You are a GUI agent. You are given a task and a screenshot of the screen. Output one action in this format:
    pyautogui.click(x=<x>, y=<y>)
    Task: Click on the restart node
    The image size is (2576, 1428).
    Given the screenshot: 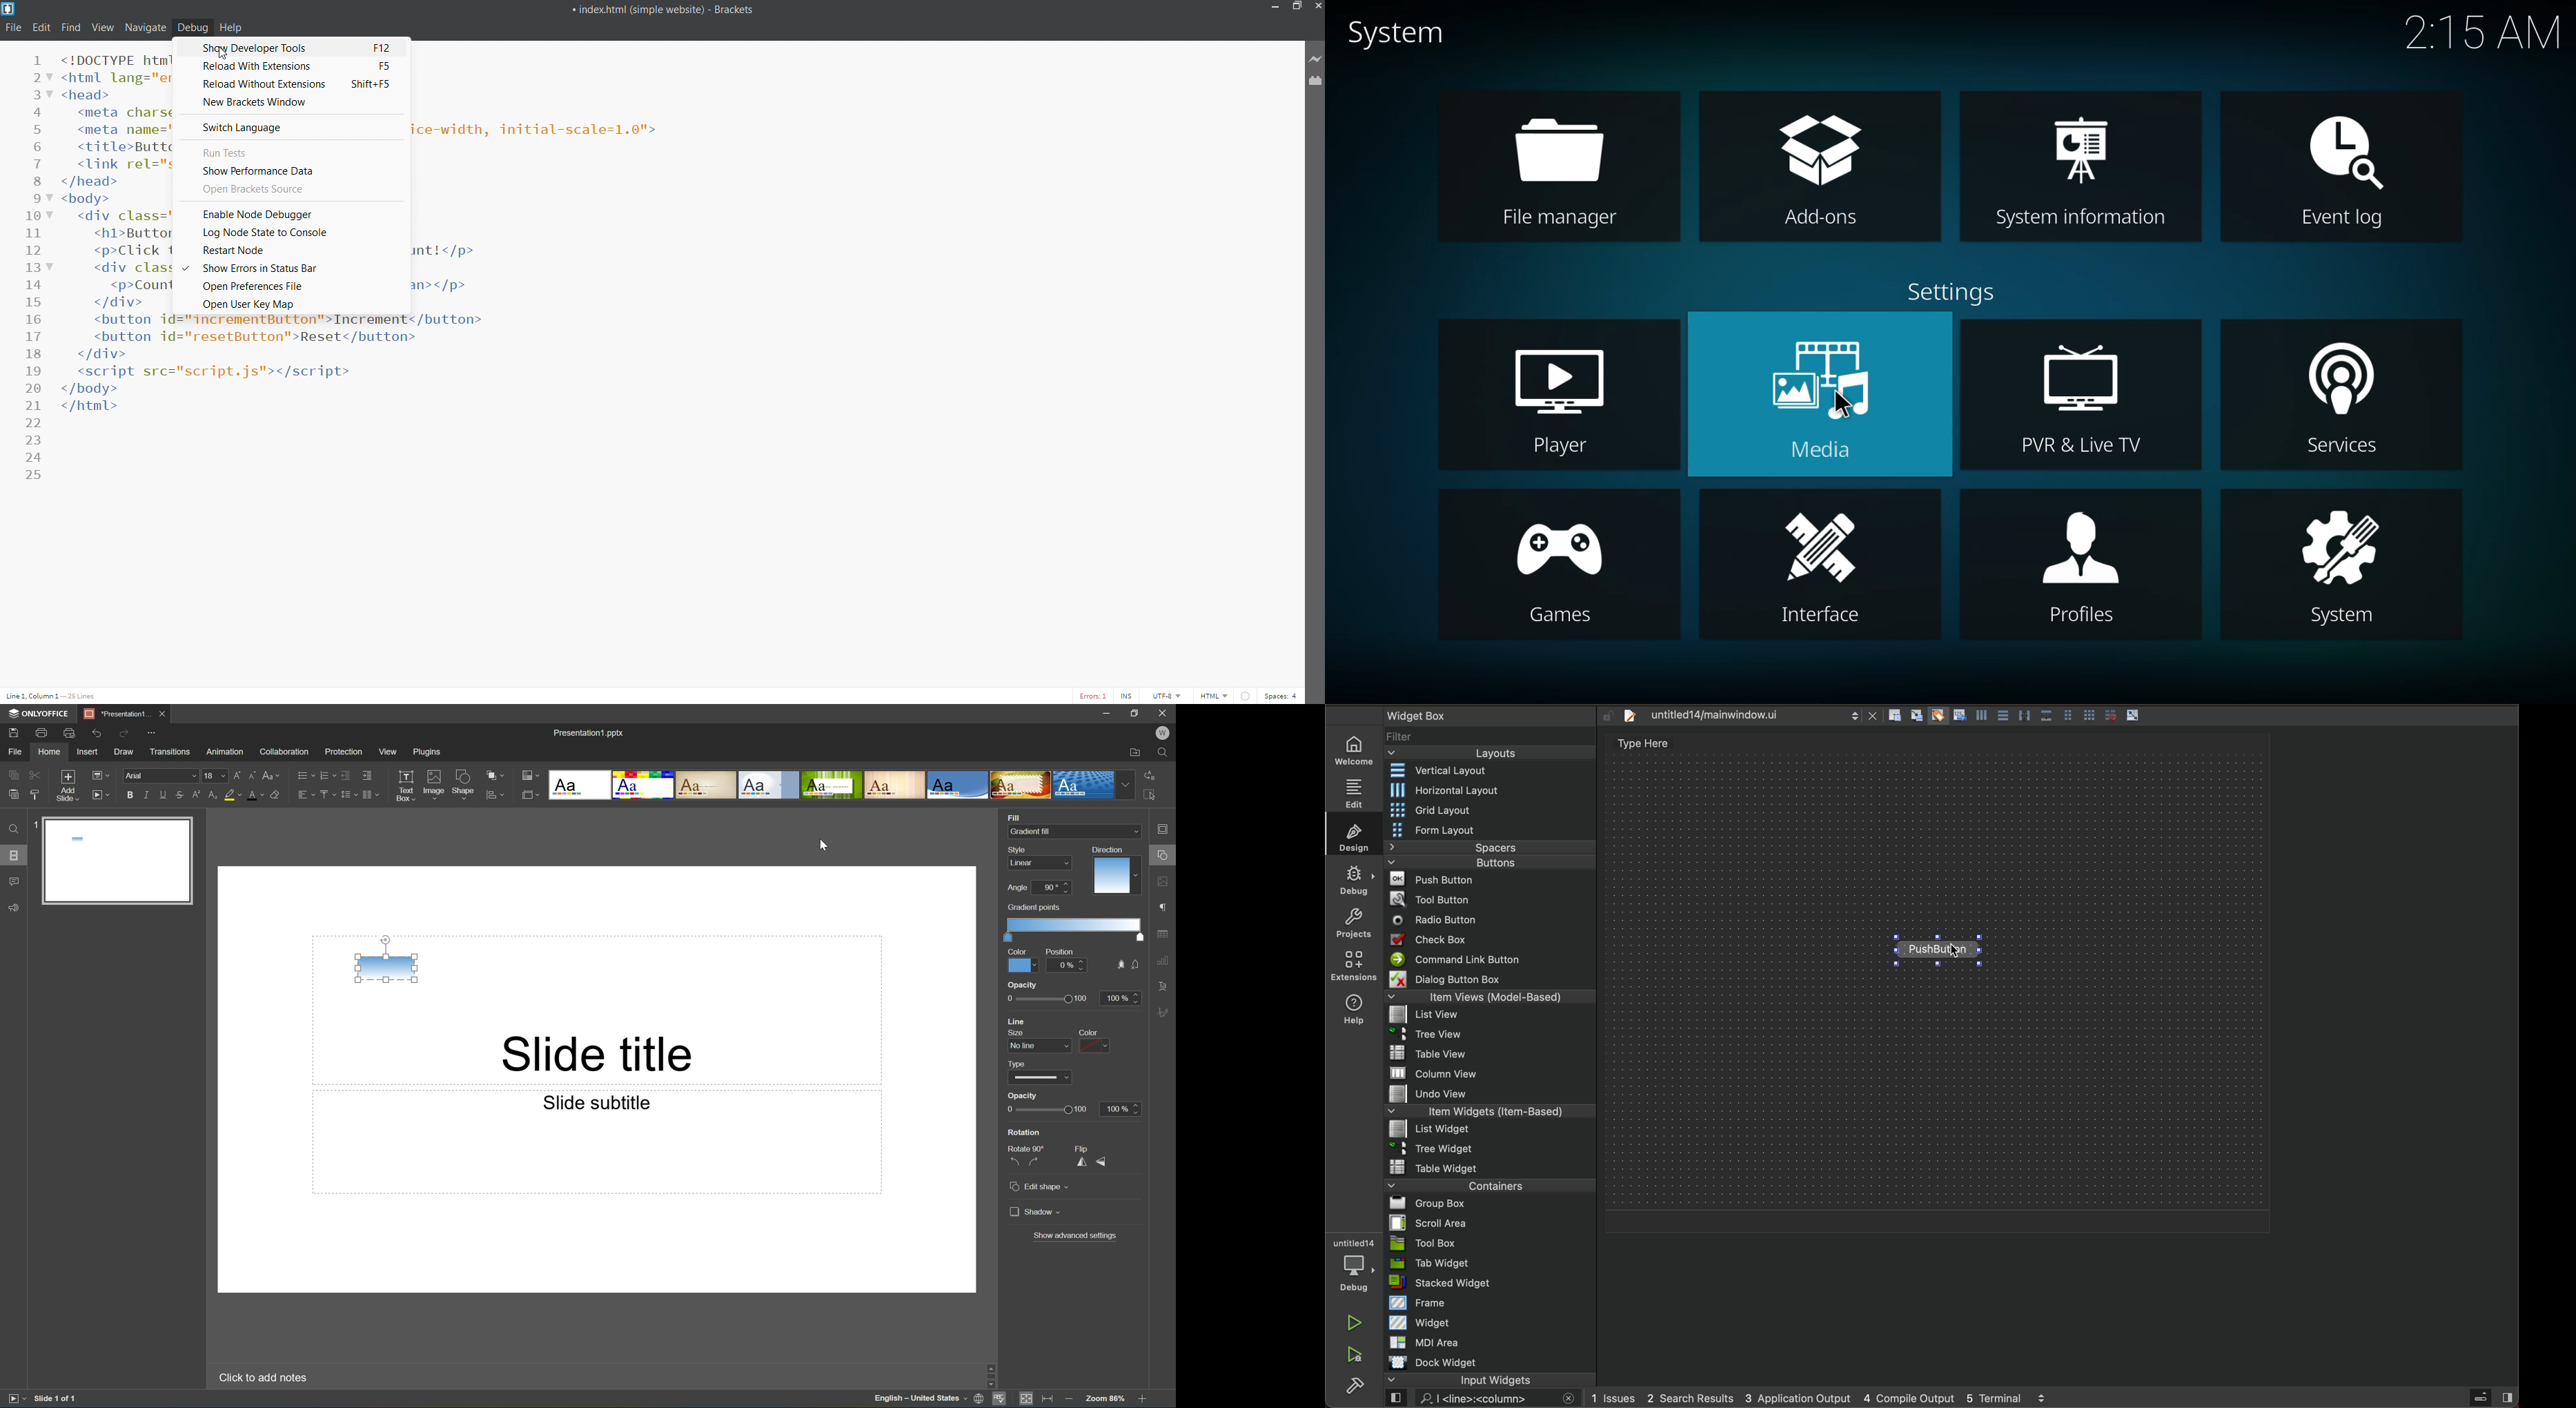 What is the action you would take?
    pyautogui.click(x=289, y=249)
    